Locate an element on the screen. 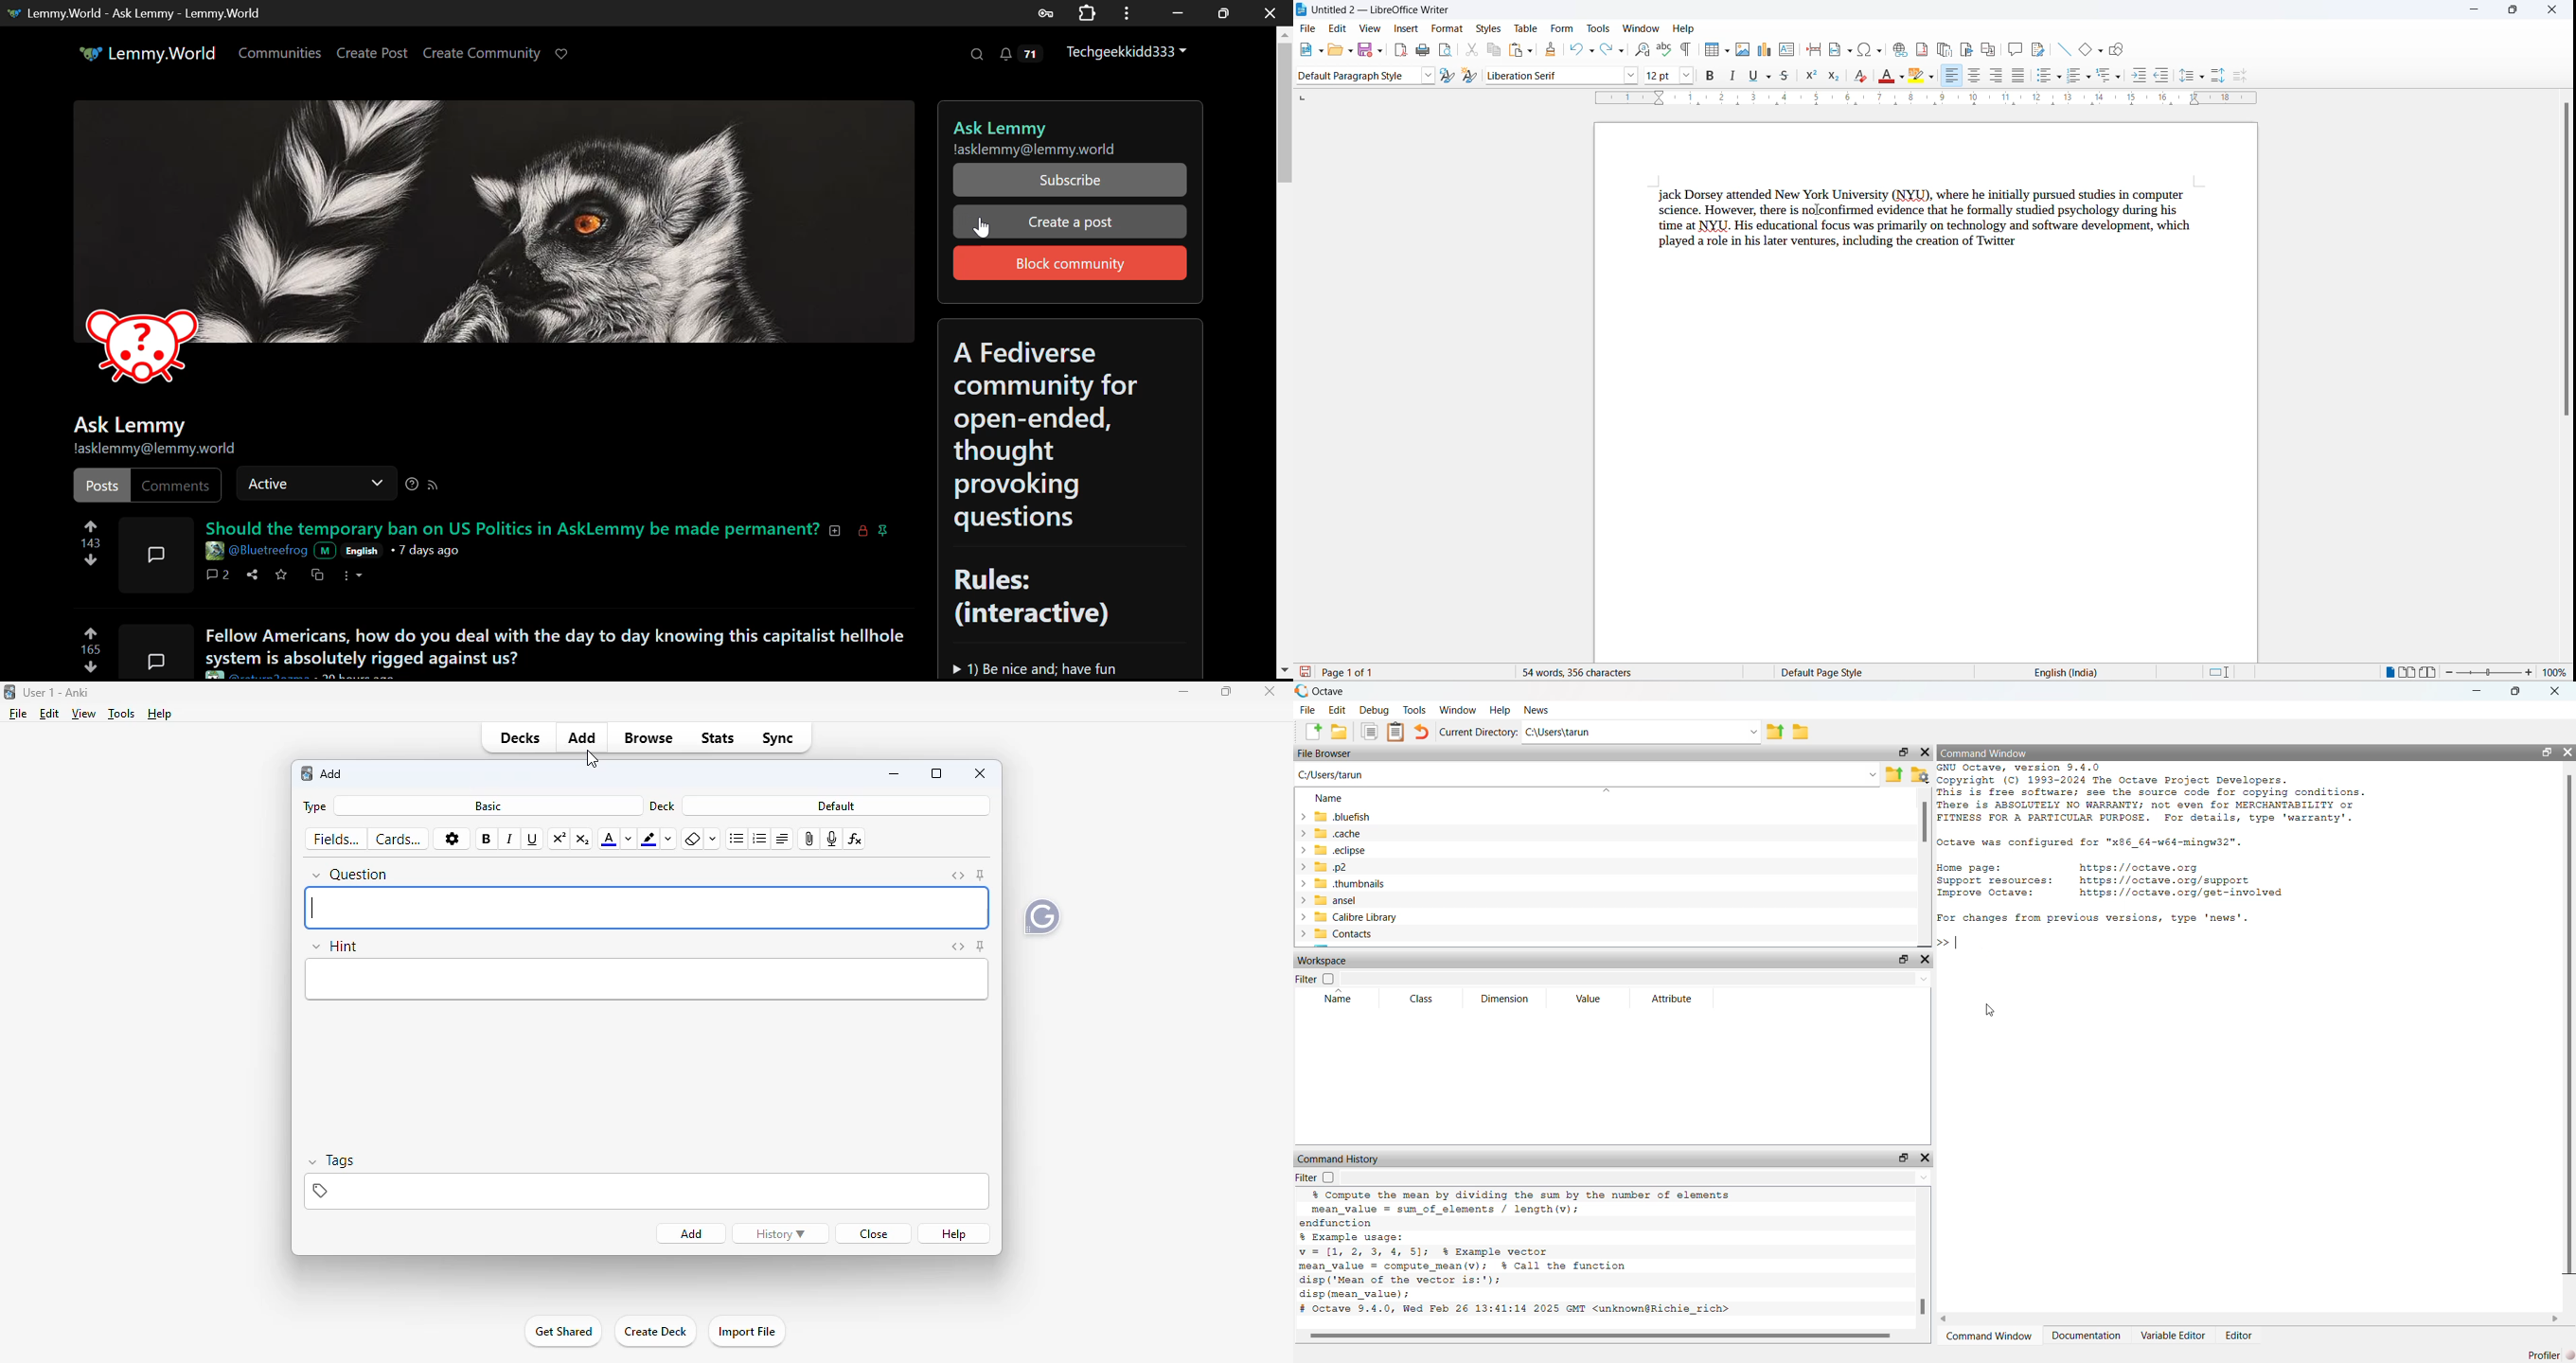 This screenshot has width=2576, height=1372. font color is located at coordinates (1883, 76).